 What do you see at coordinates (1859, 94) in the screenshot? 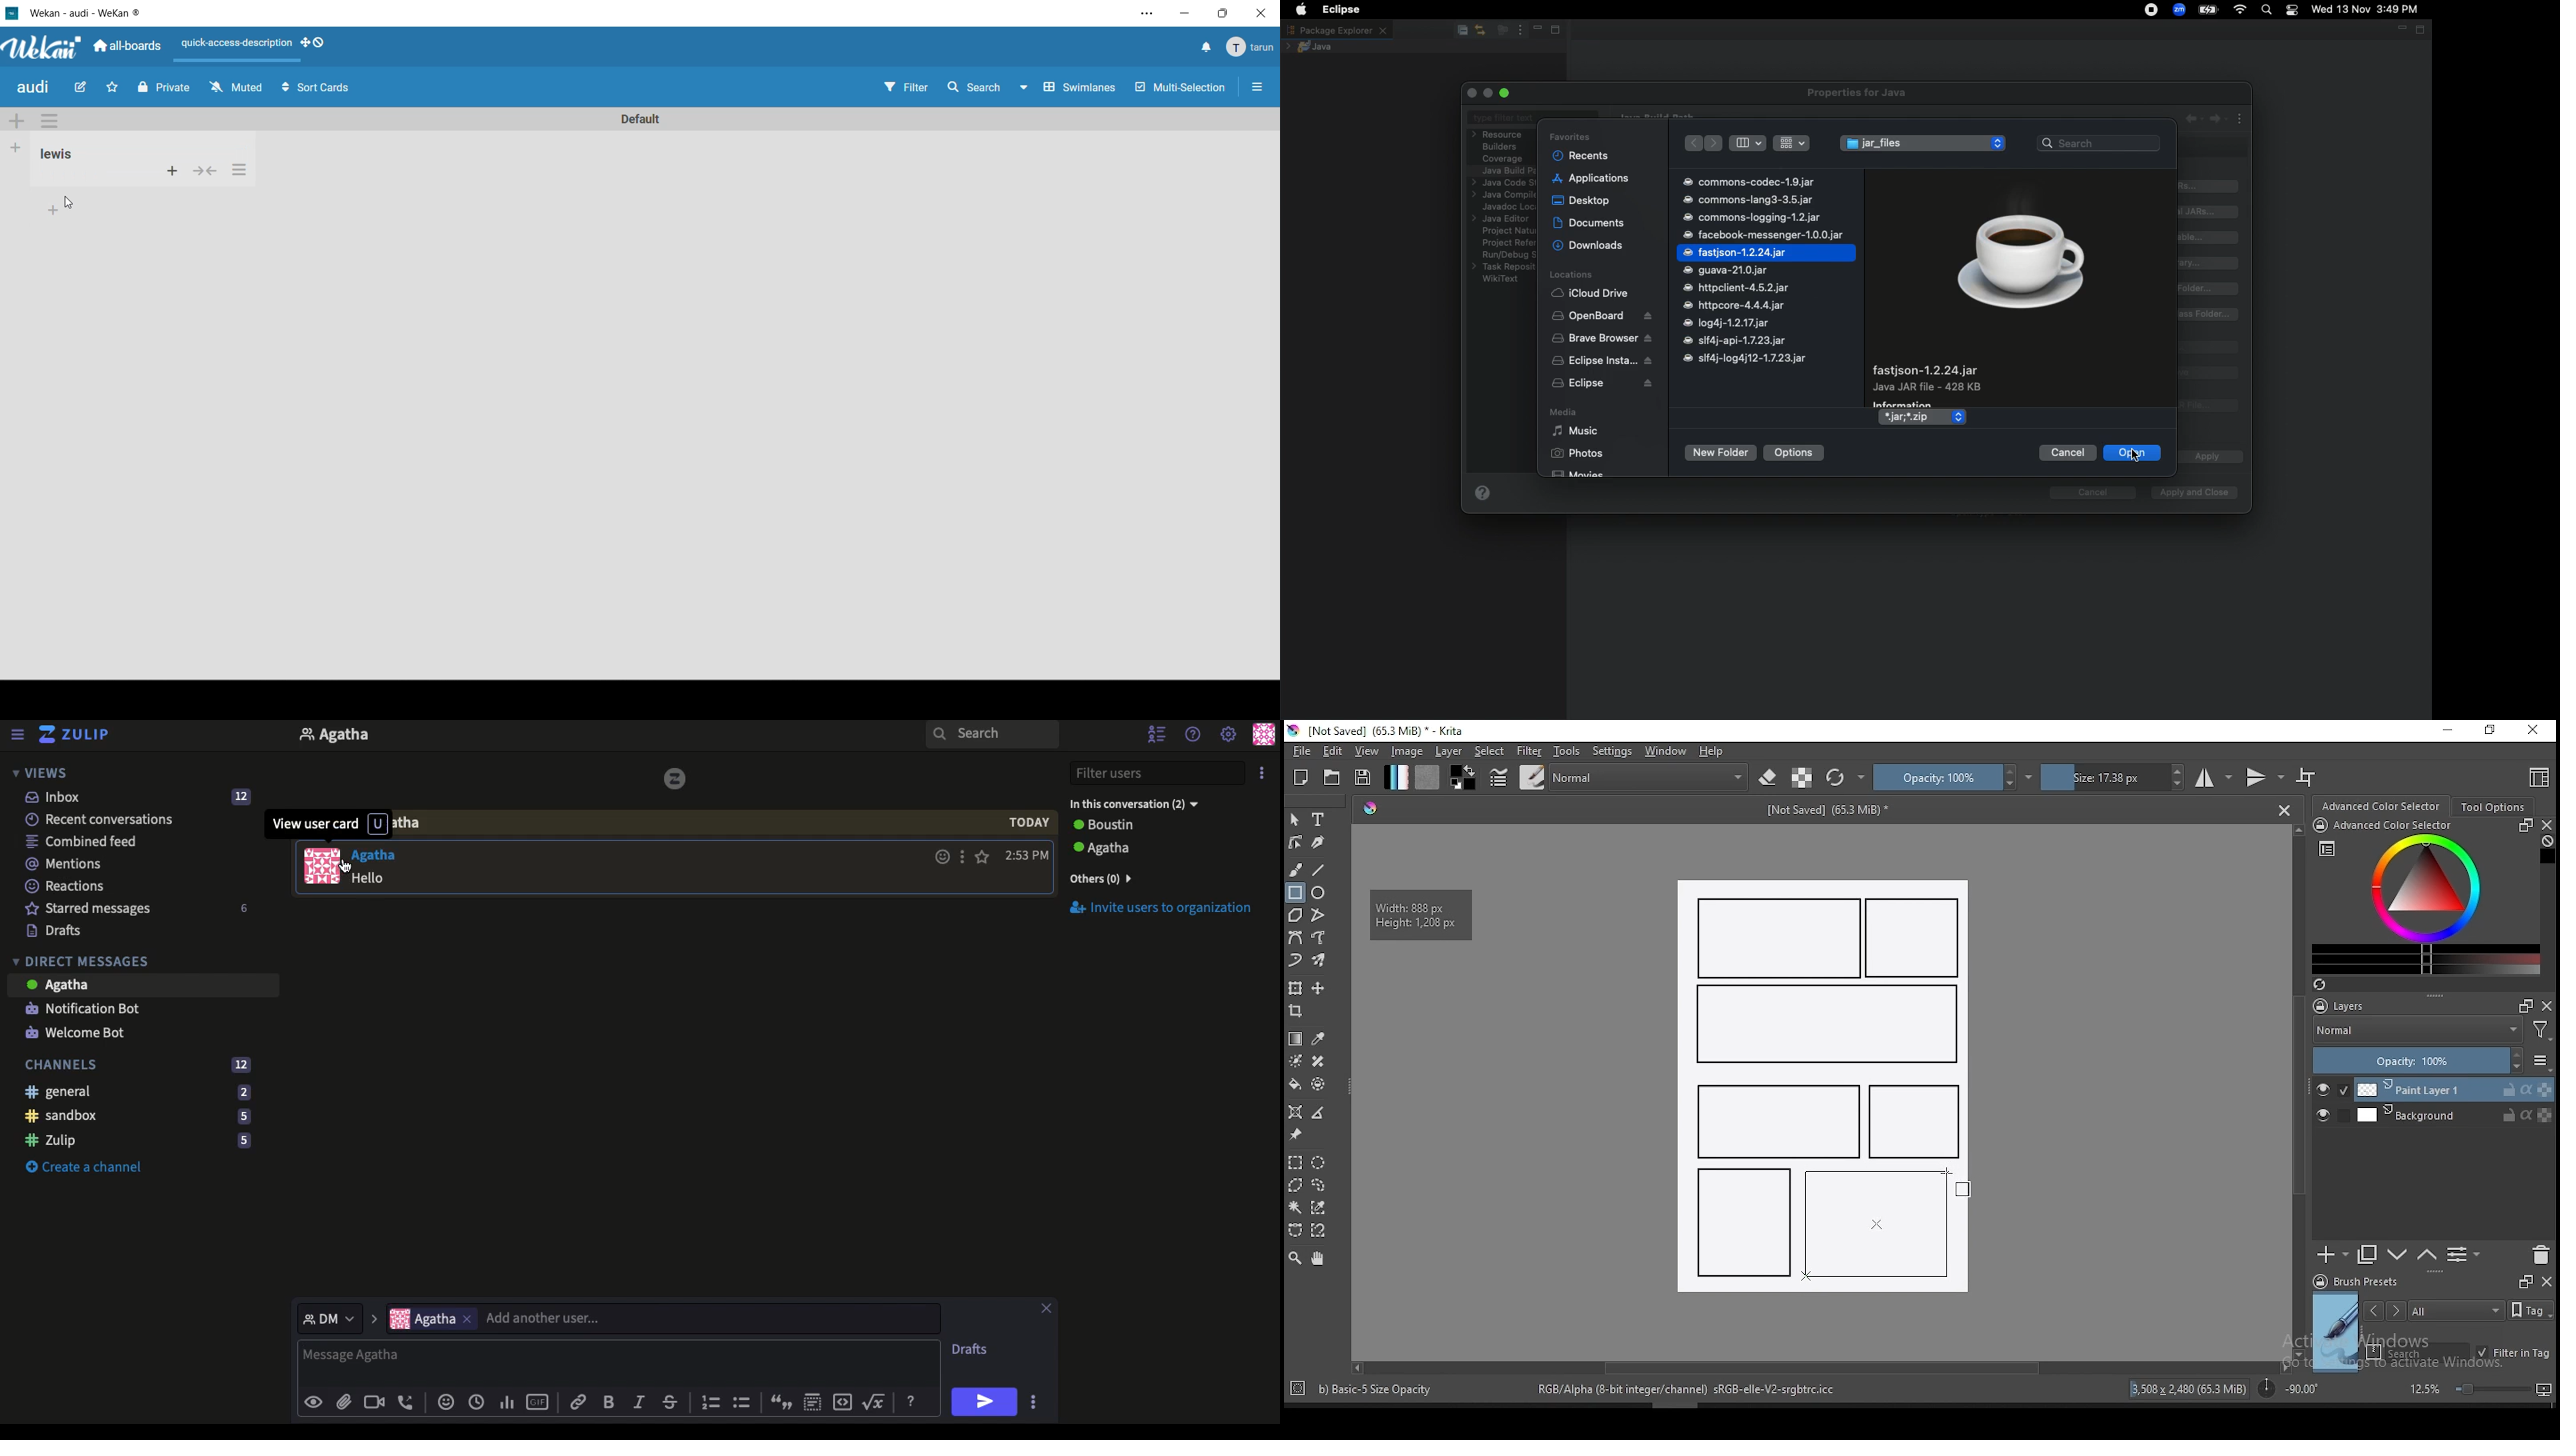
I see `Properties for java` at bounding box center [1859, 94].